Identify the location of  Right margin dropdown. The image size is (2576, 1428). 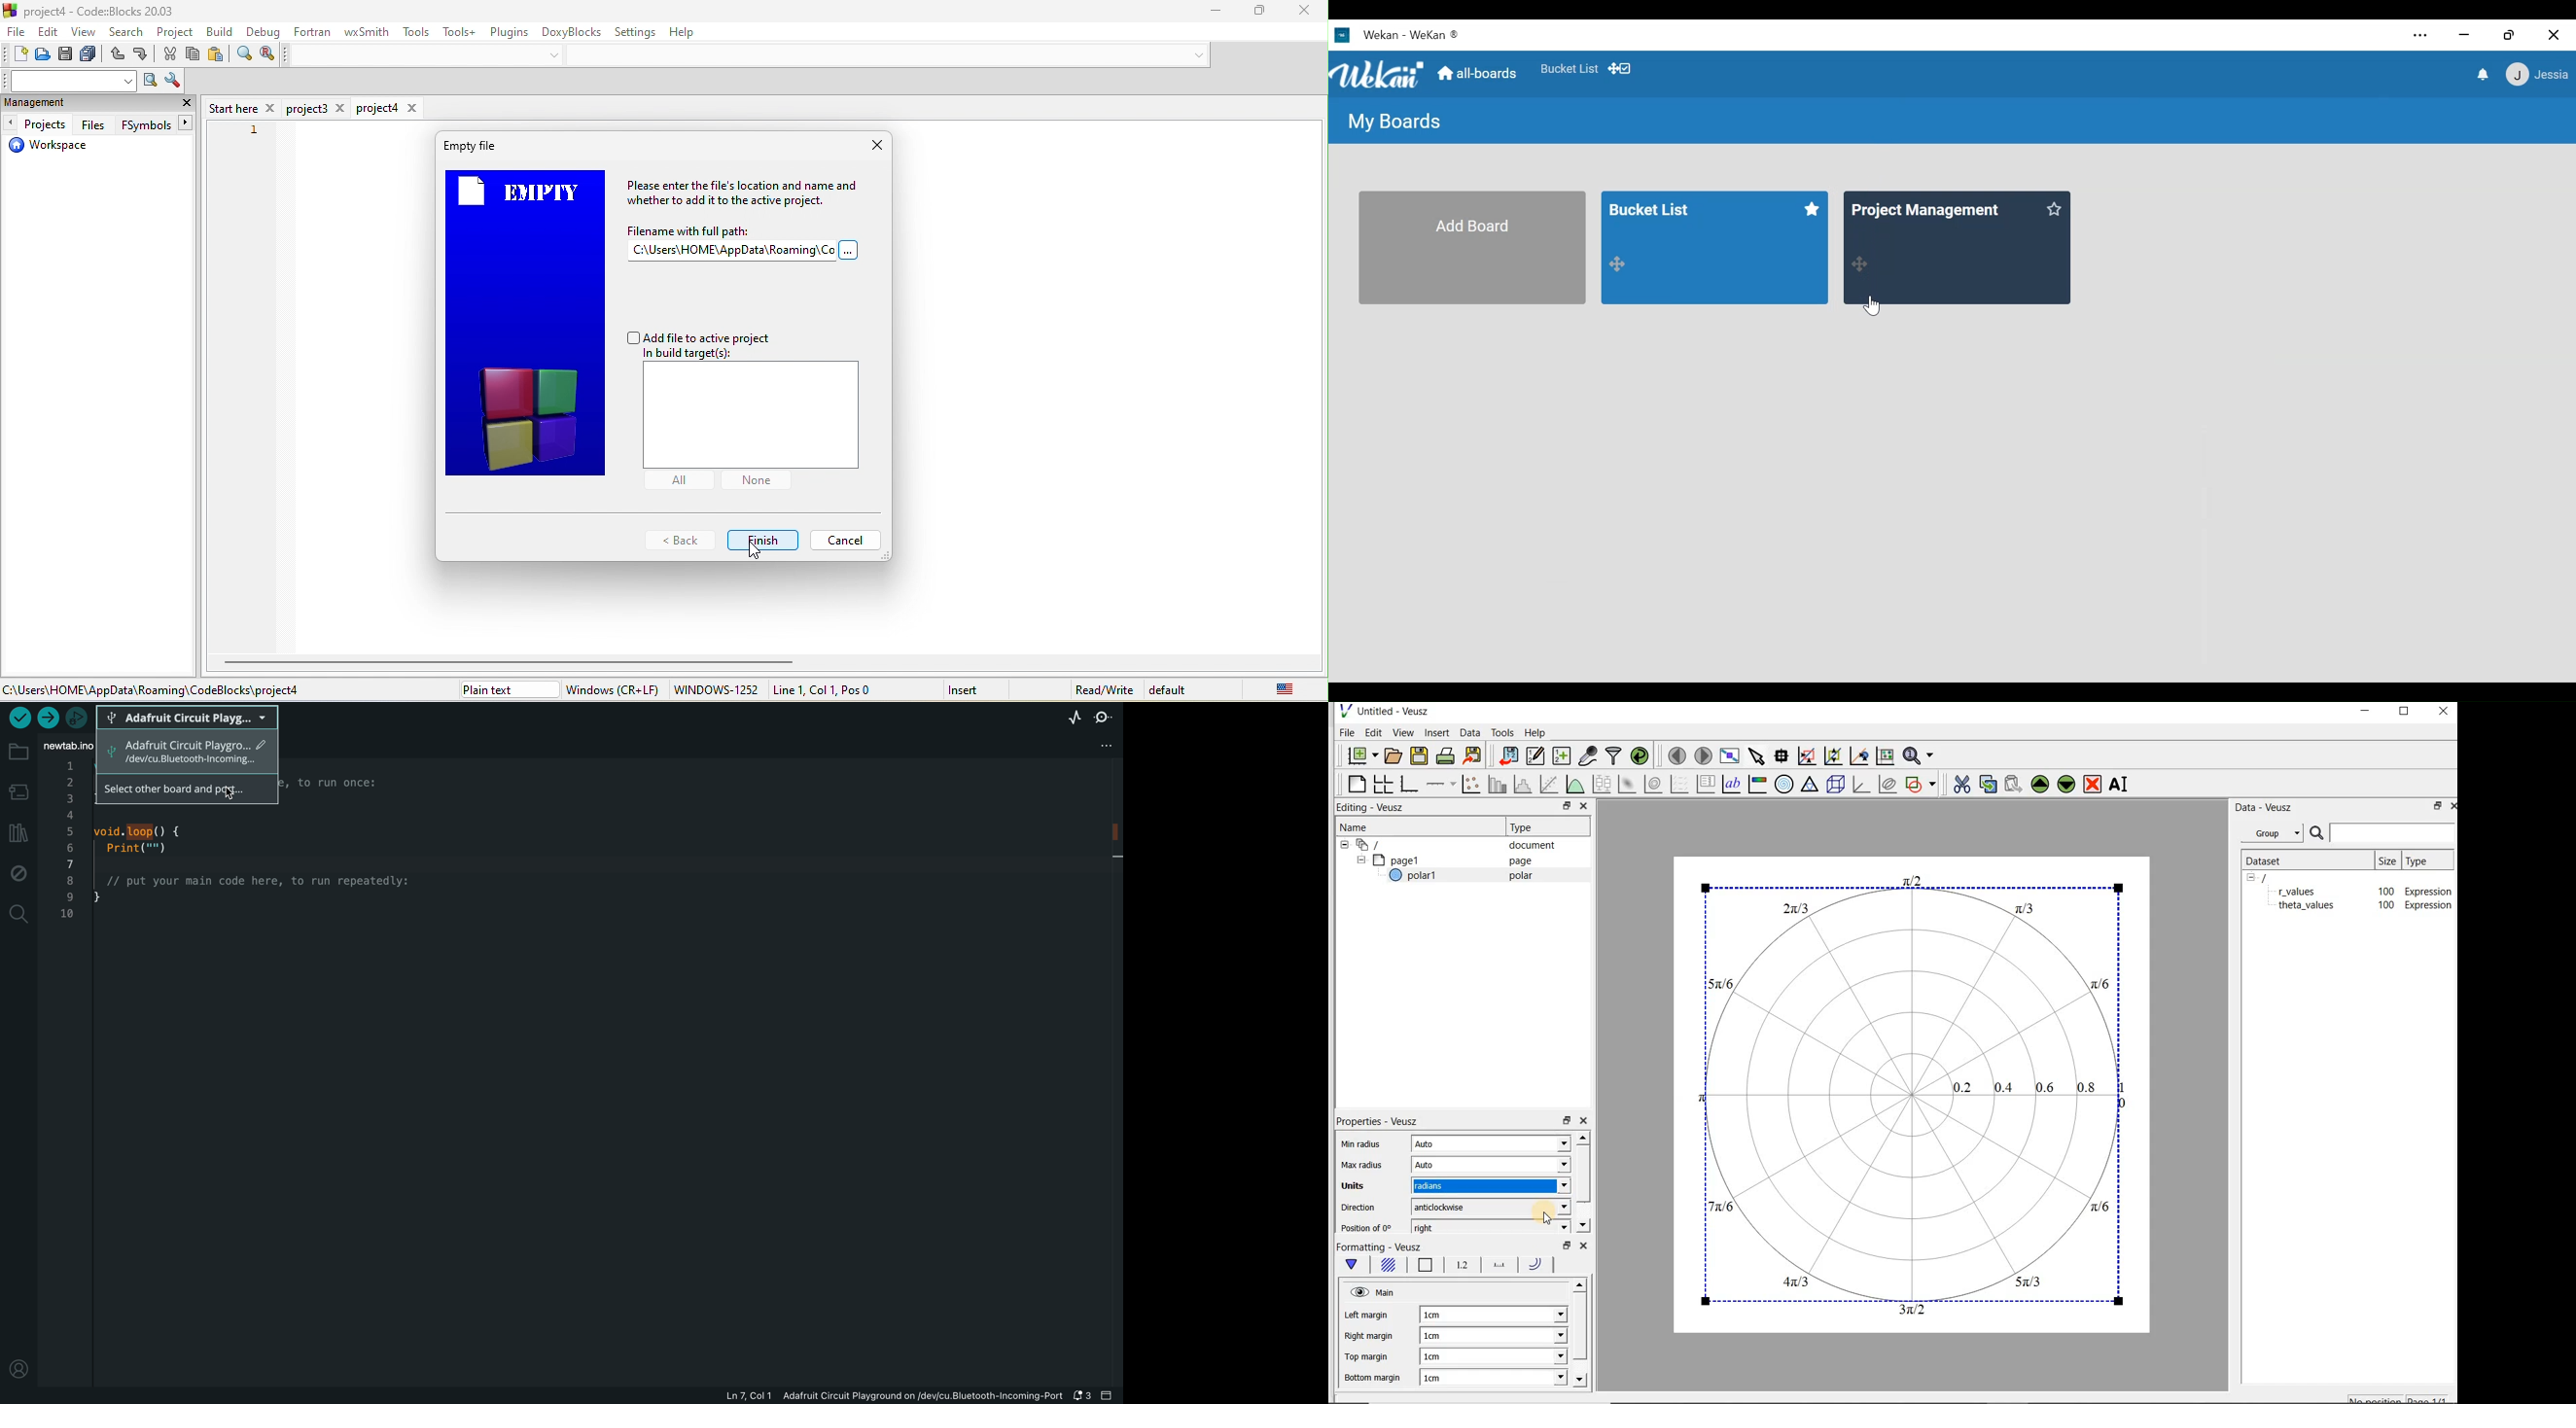
(1538, 1336).